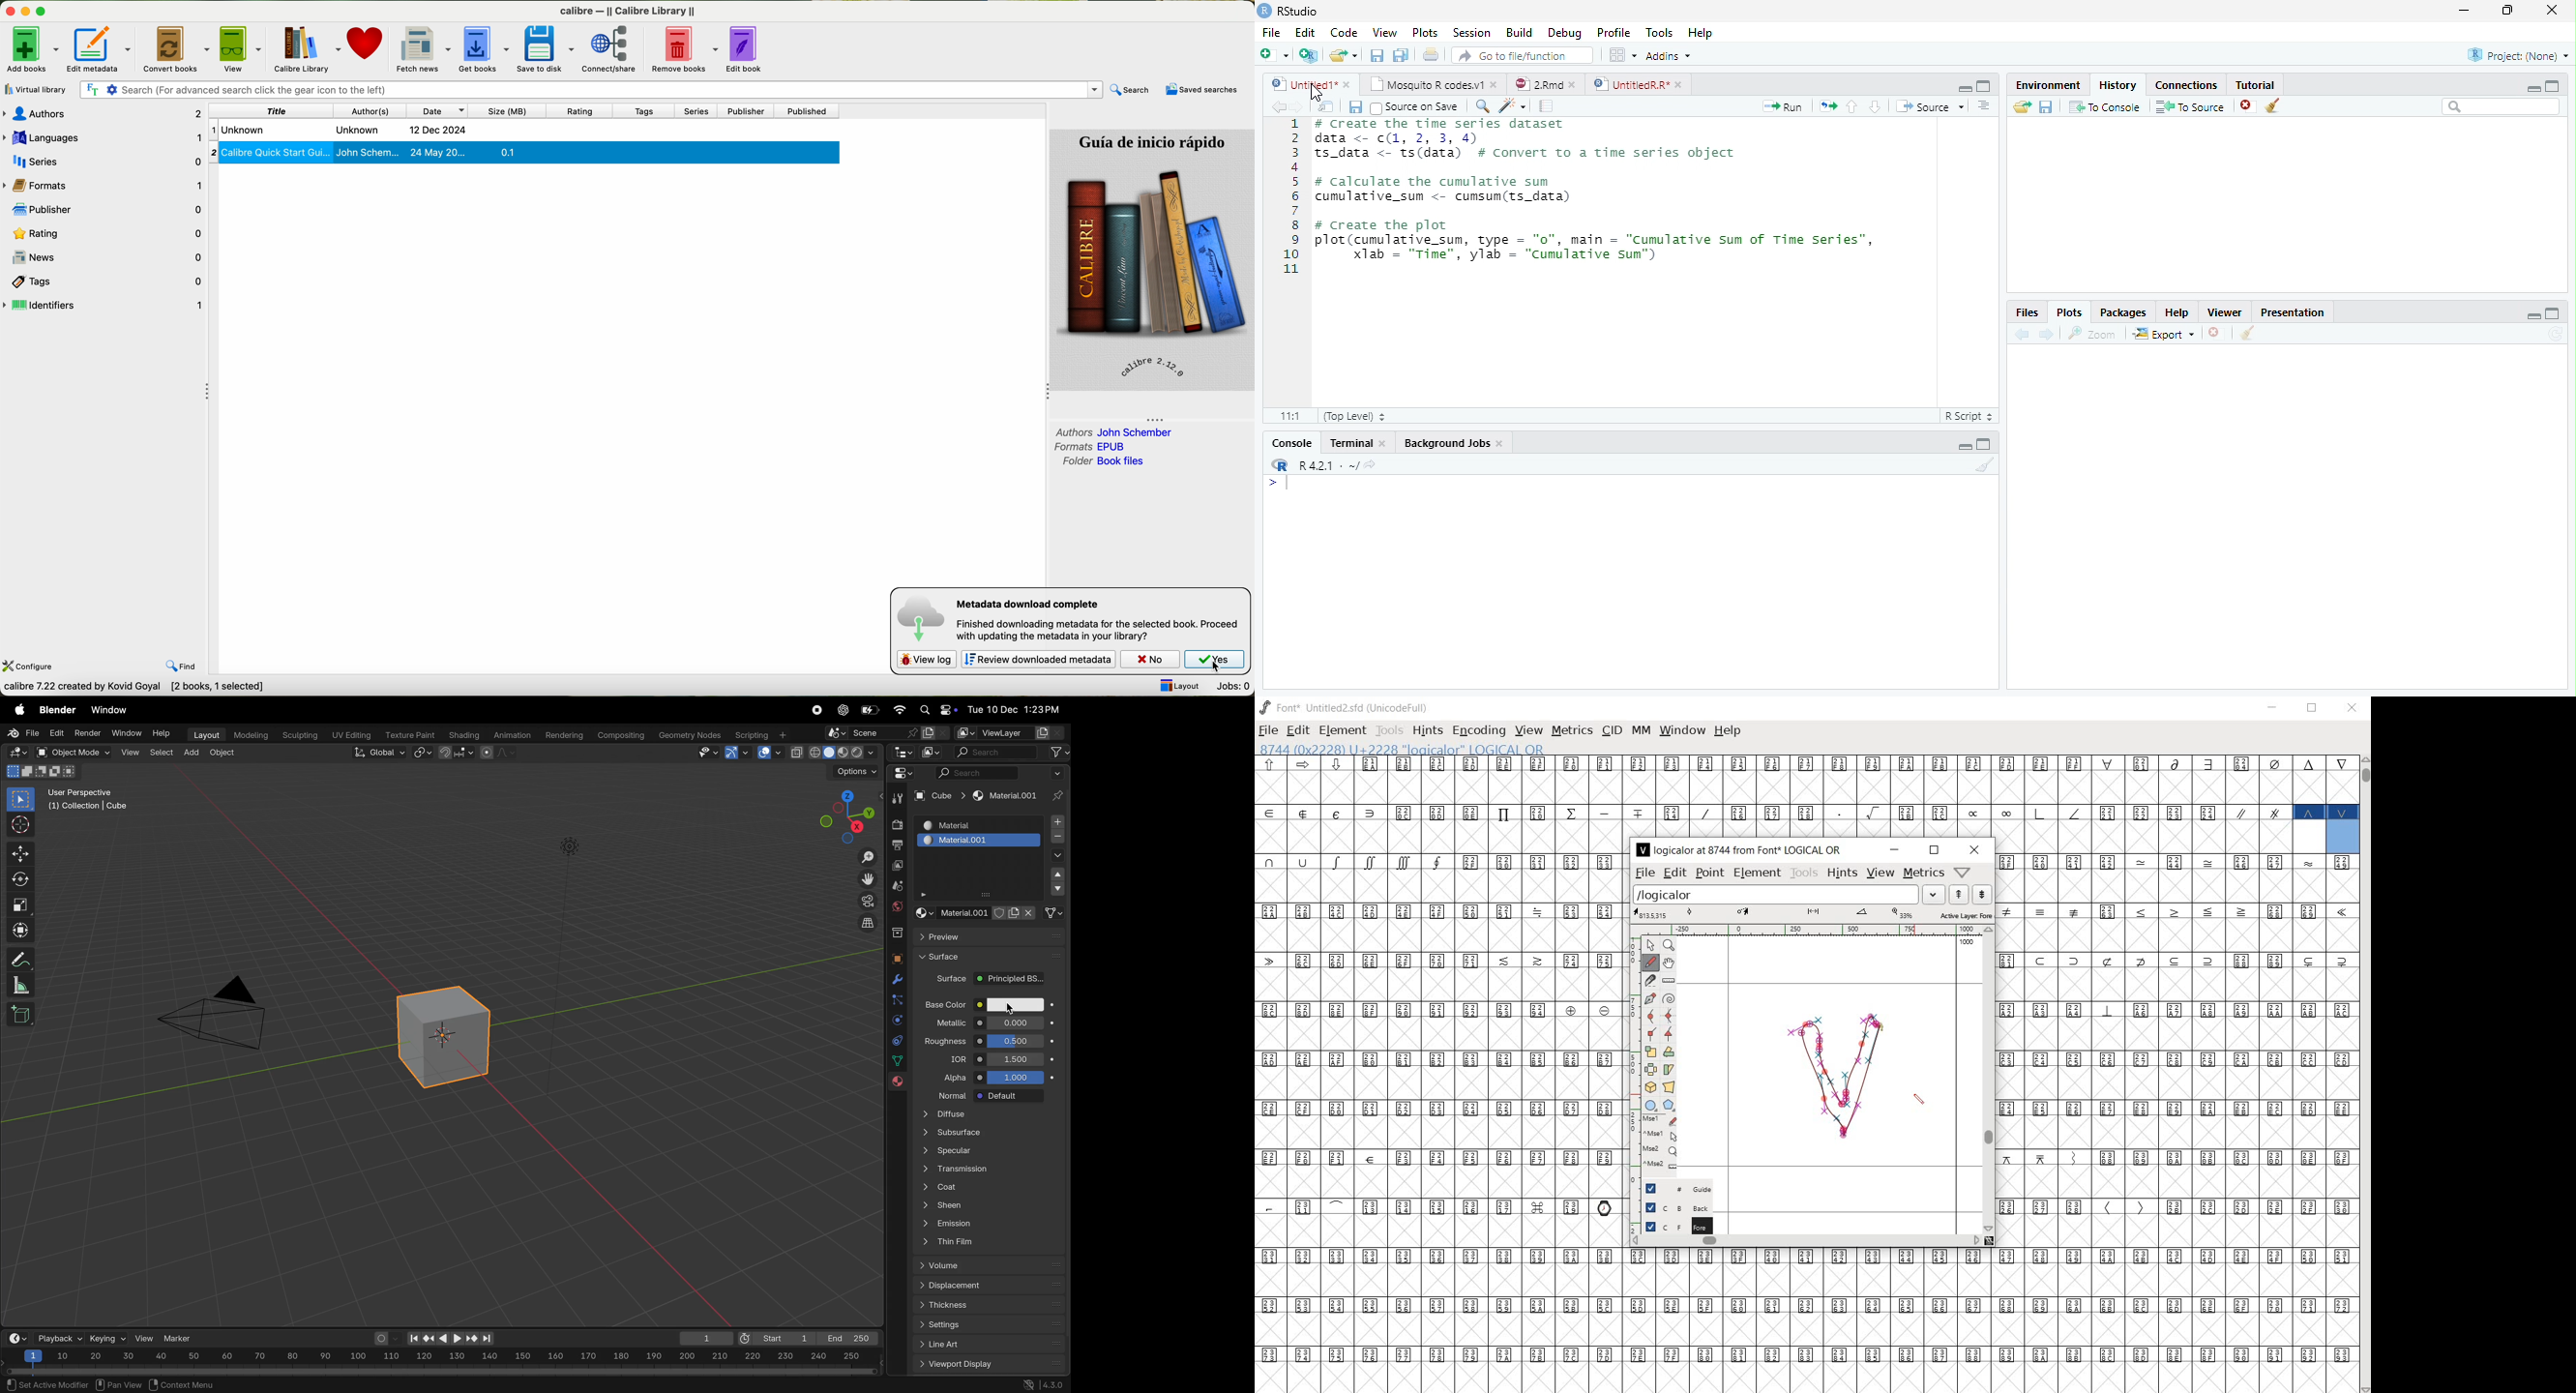 This screenshot has height=1400, width=2576. I want to click on tools, so click(1389, 731).